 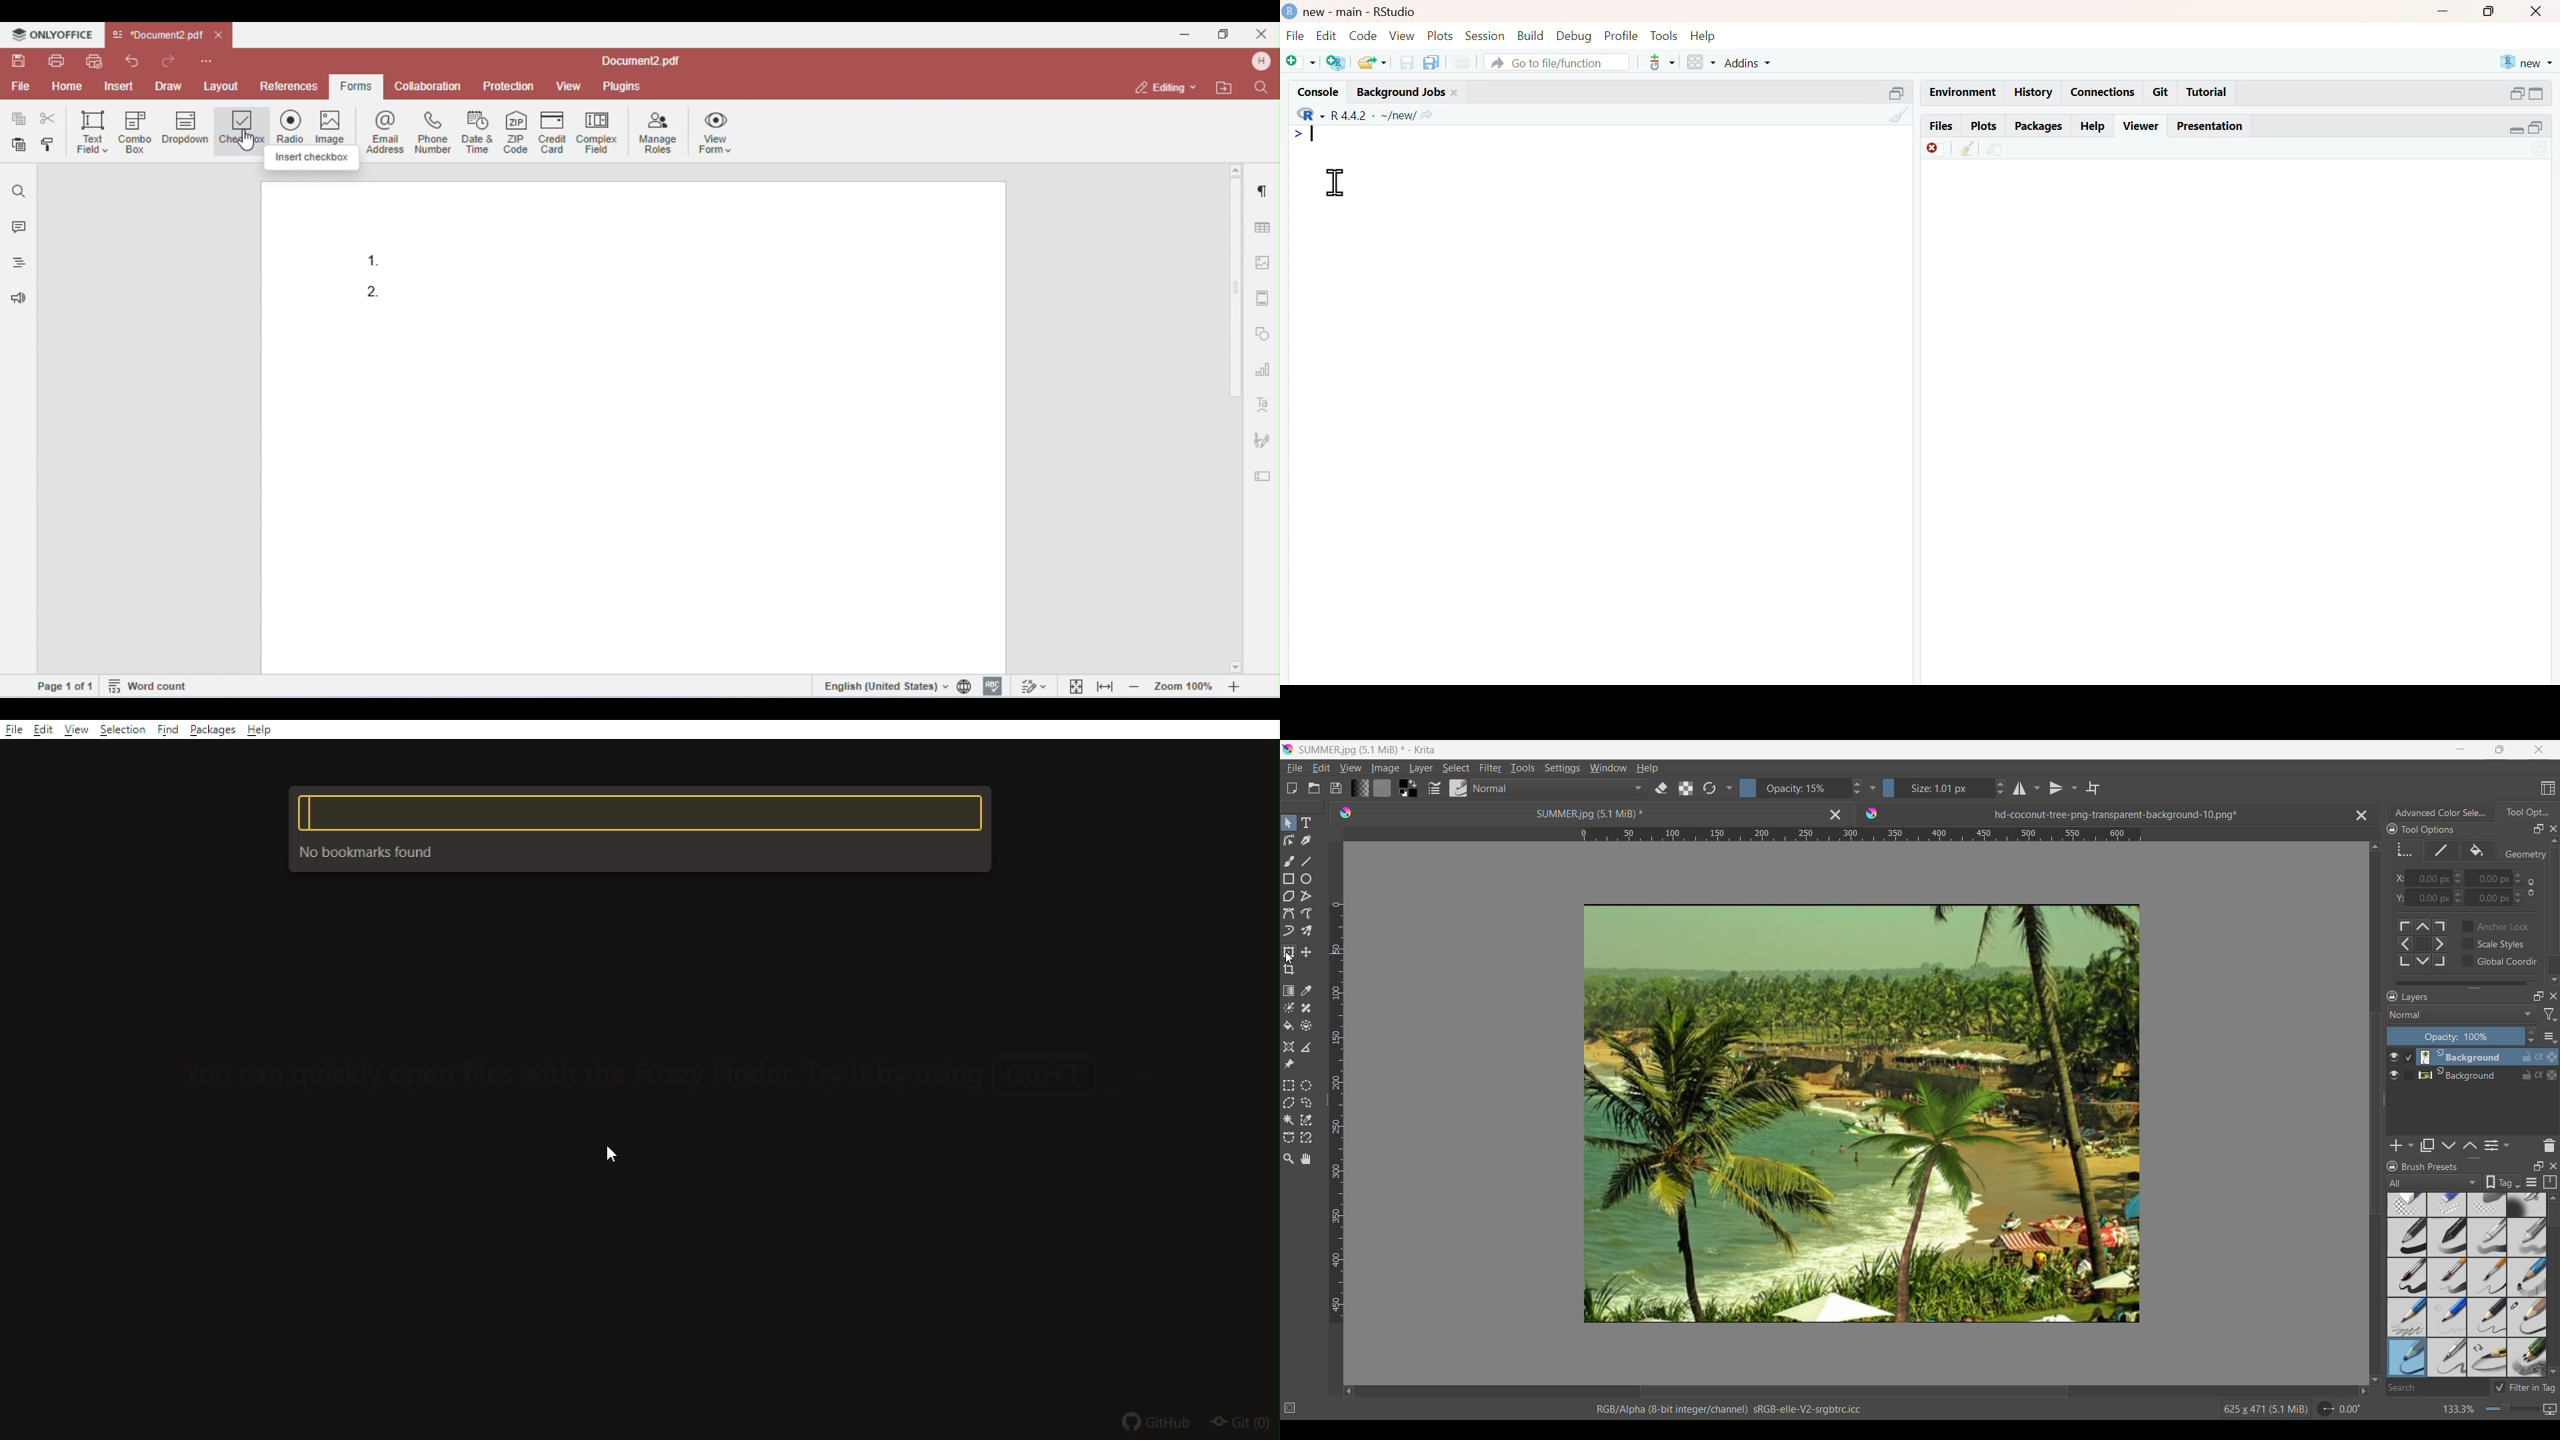 What do you see at coordinates (1421, 769) in the screenshot?
I see `Layer` at bounding box center [1421, 769].